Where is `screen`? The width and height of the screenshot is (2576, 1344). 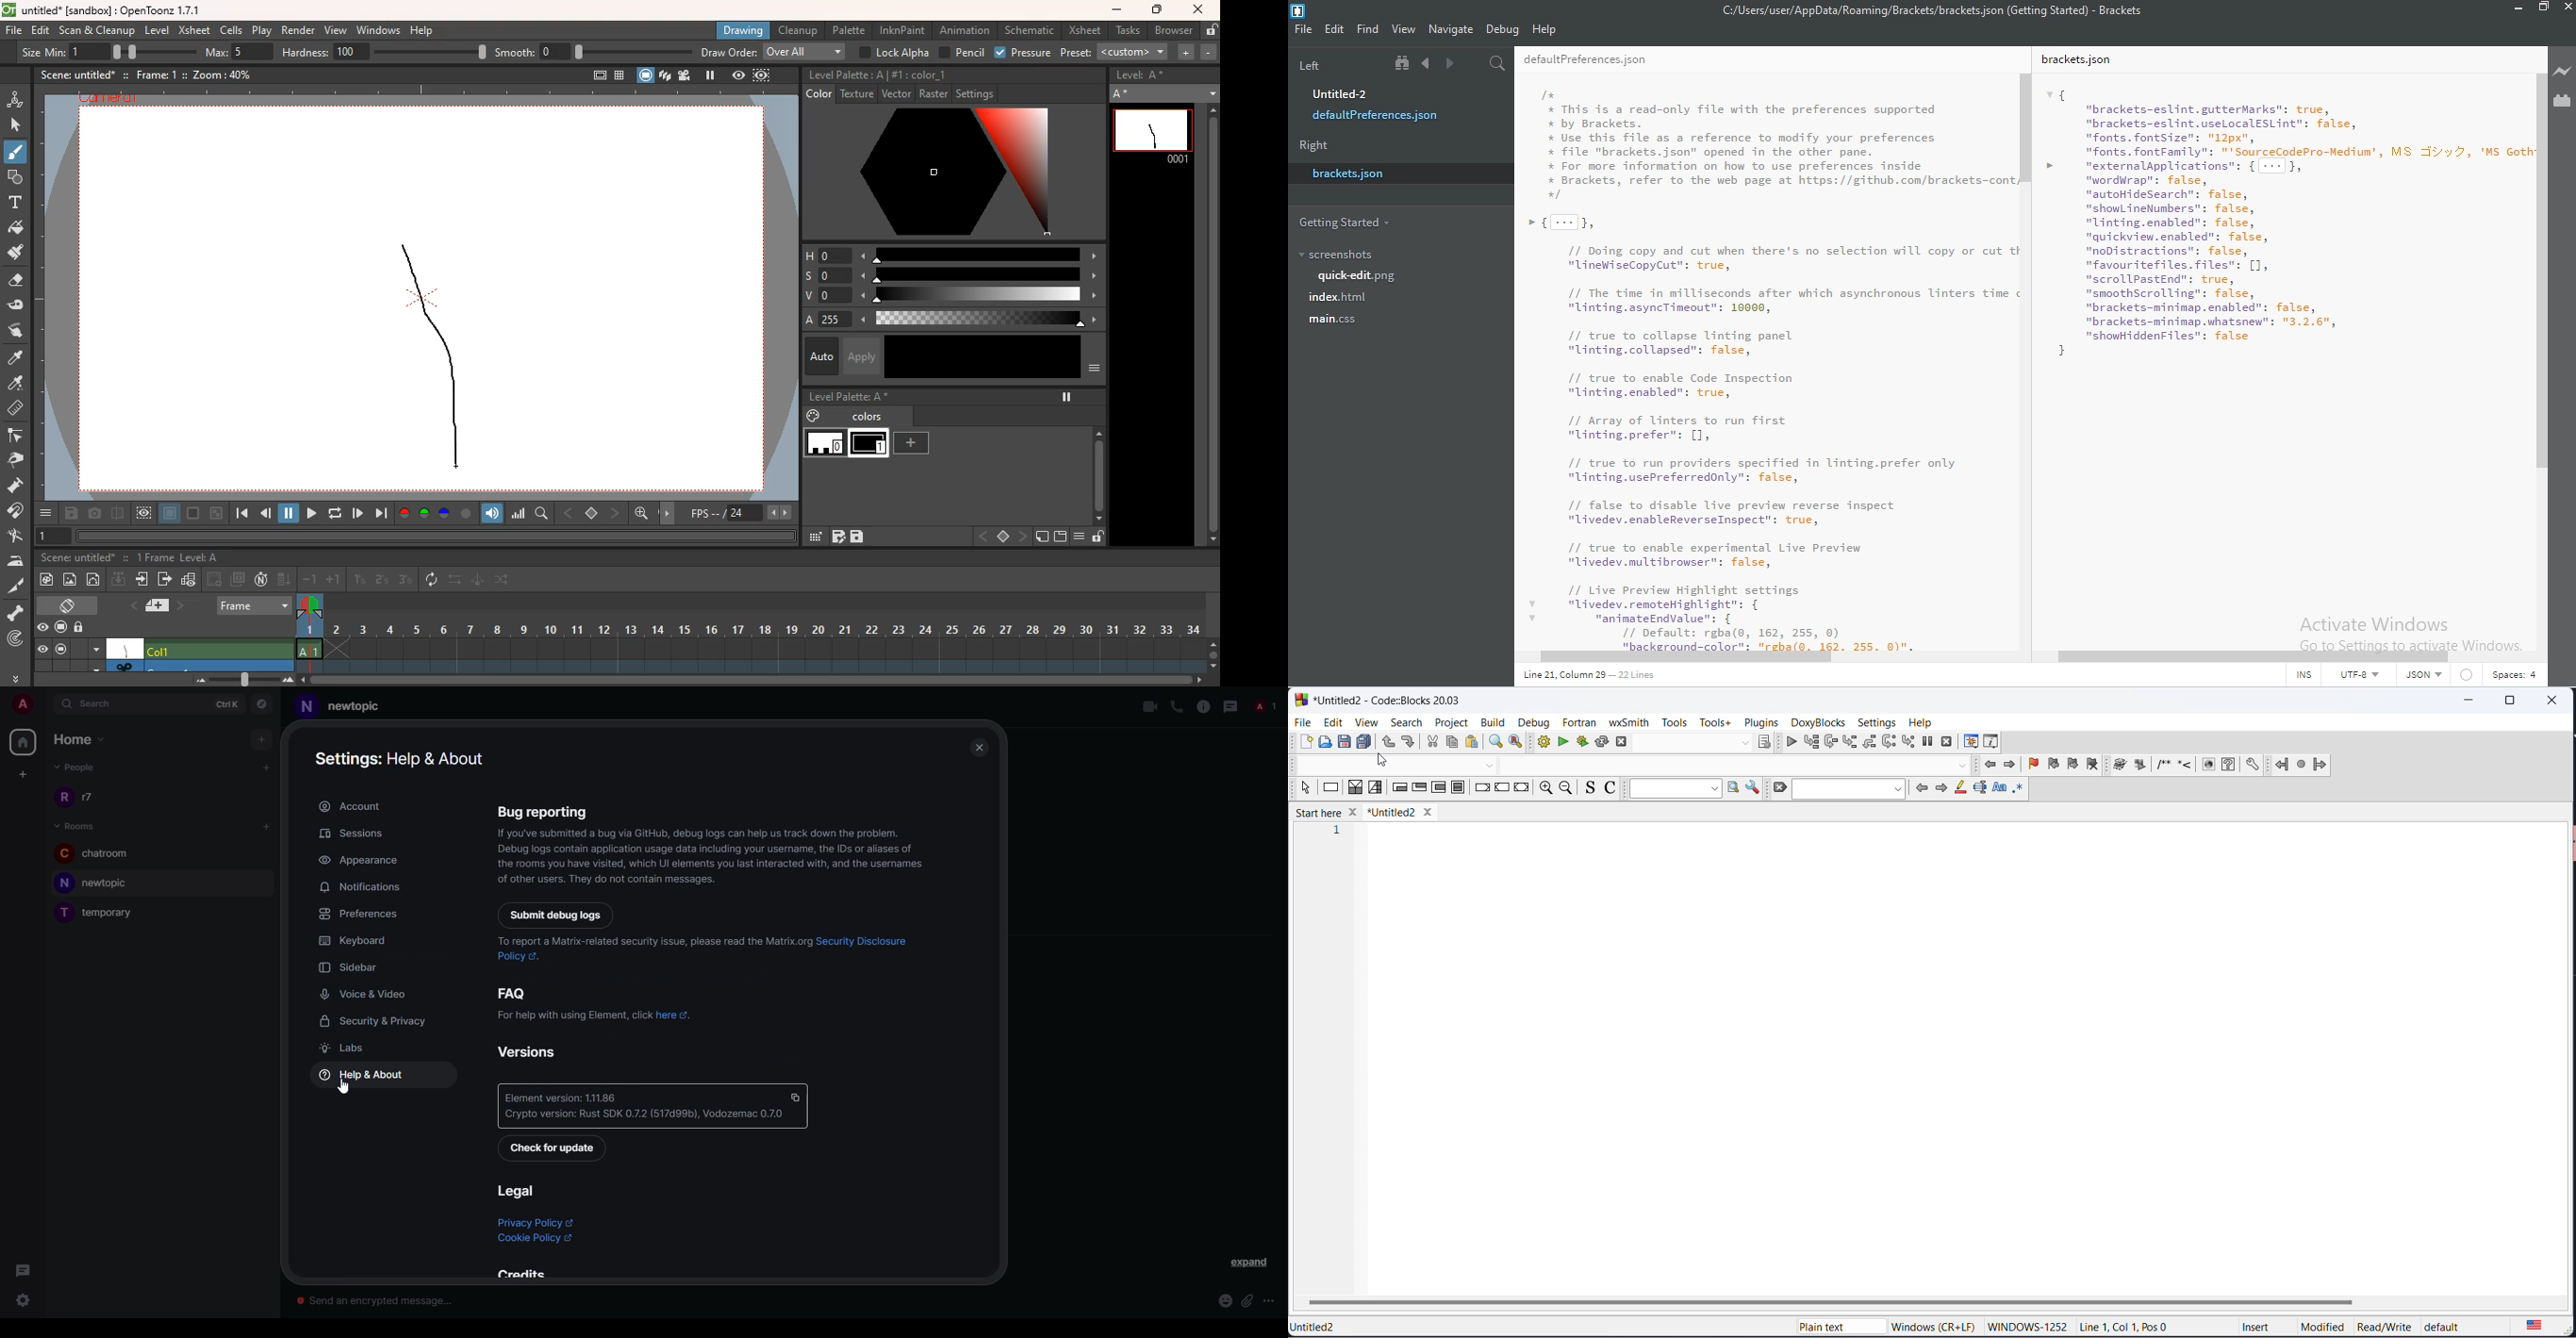 screen is located at coordinates (71, 604).